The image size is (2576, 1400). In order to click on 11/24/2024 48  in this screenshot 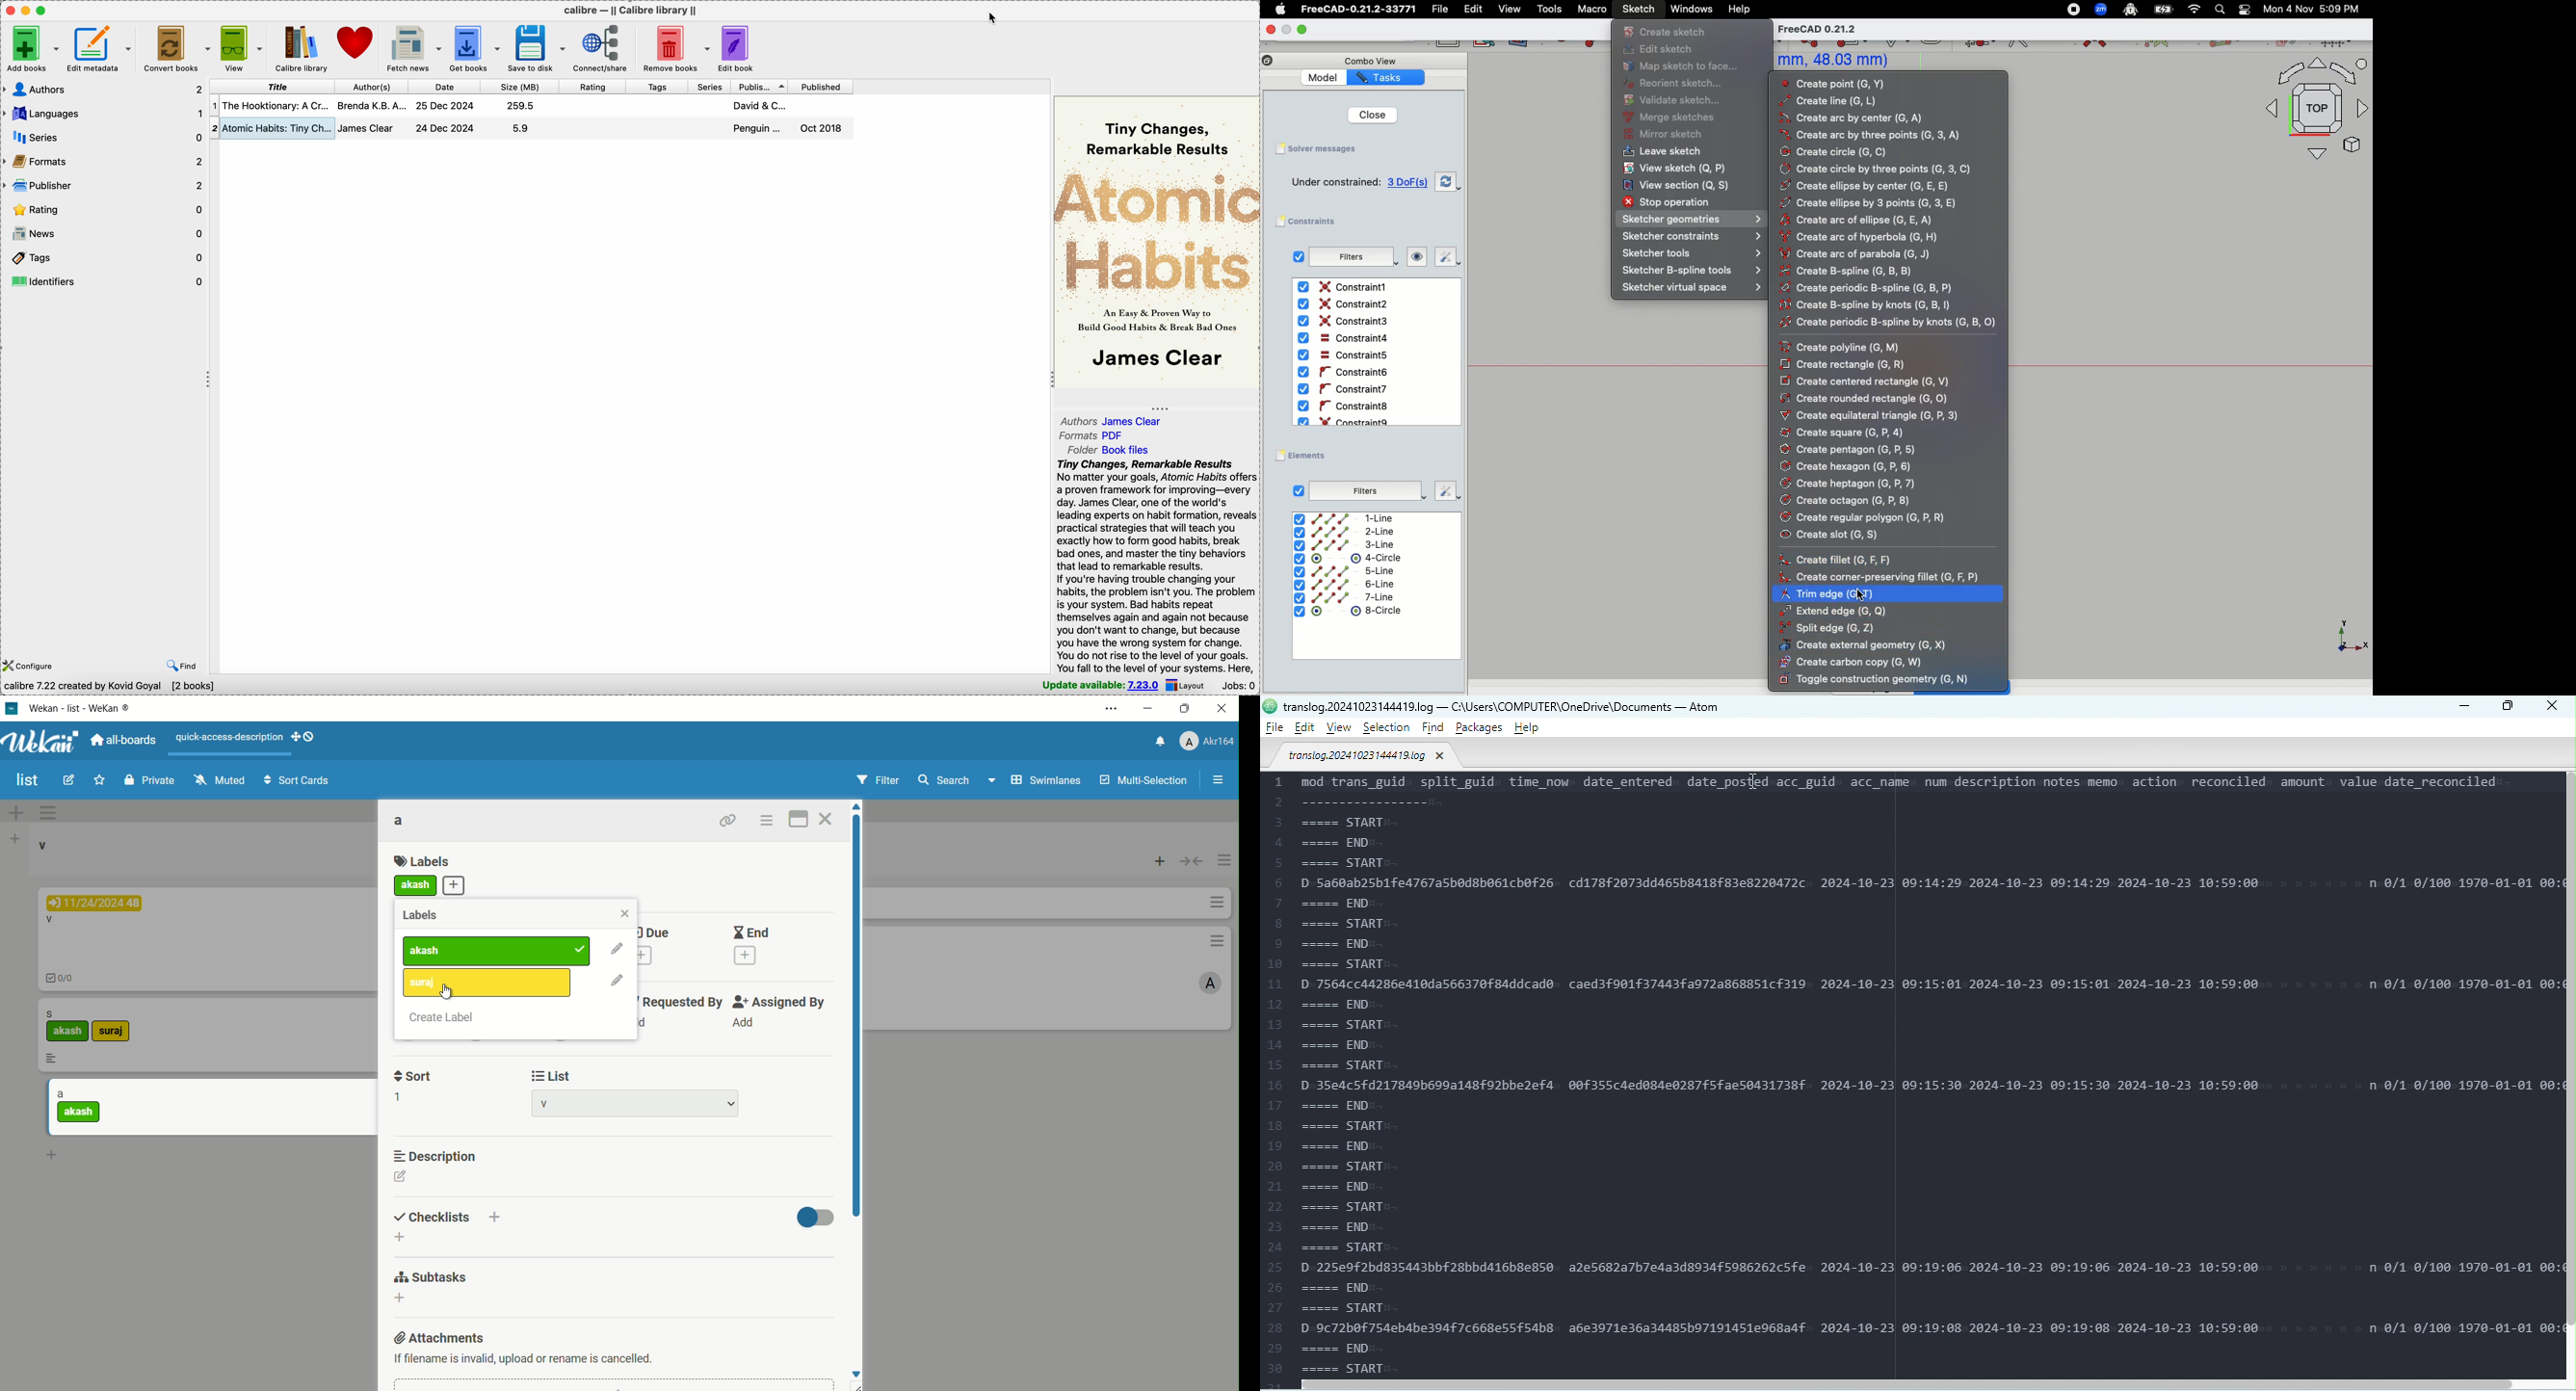, I will do `click(100, 901)`.